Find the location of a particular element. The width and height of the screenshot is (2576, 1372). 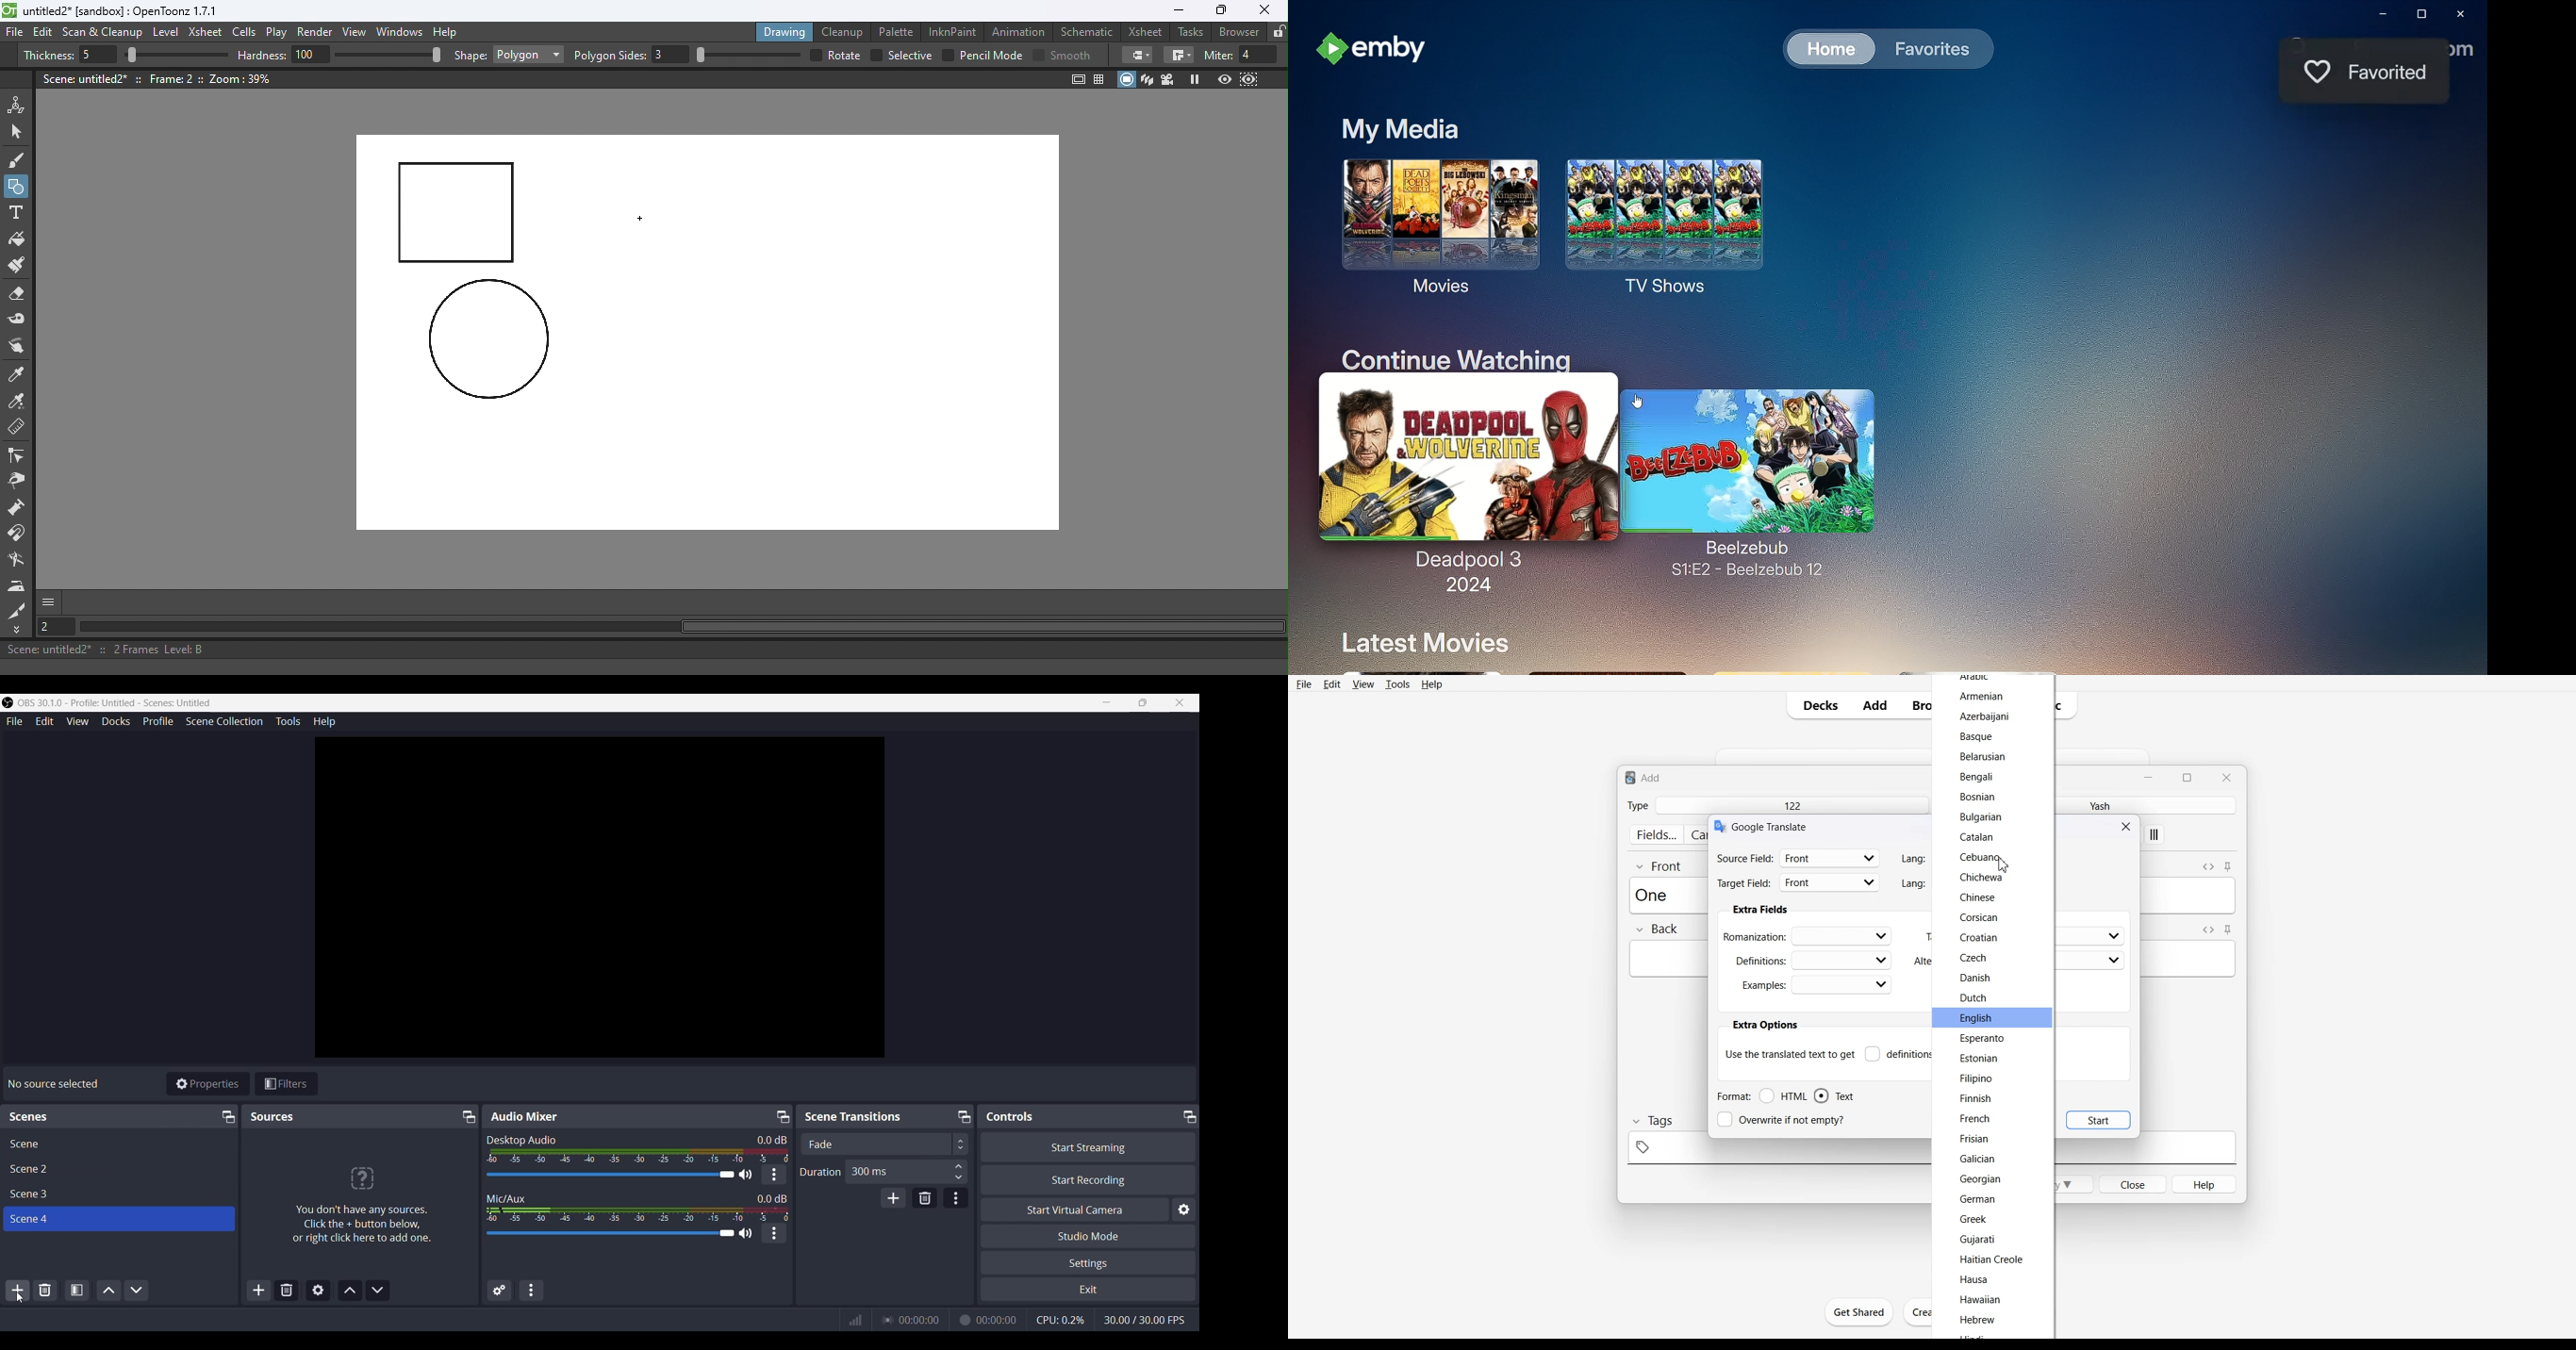

Bulgarian is located at coordinates (1980, 817).